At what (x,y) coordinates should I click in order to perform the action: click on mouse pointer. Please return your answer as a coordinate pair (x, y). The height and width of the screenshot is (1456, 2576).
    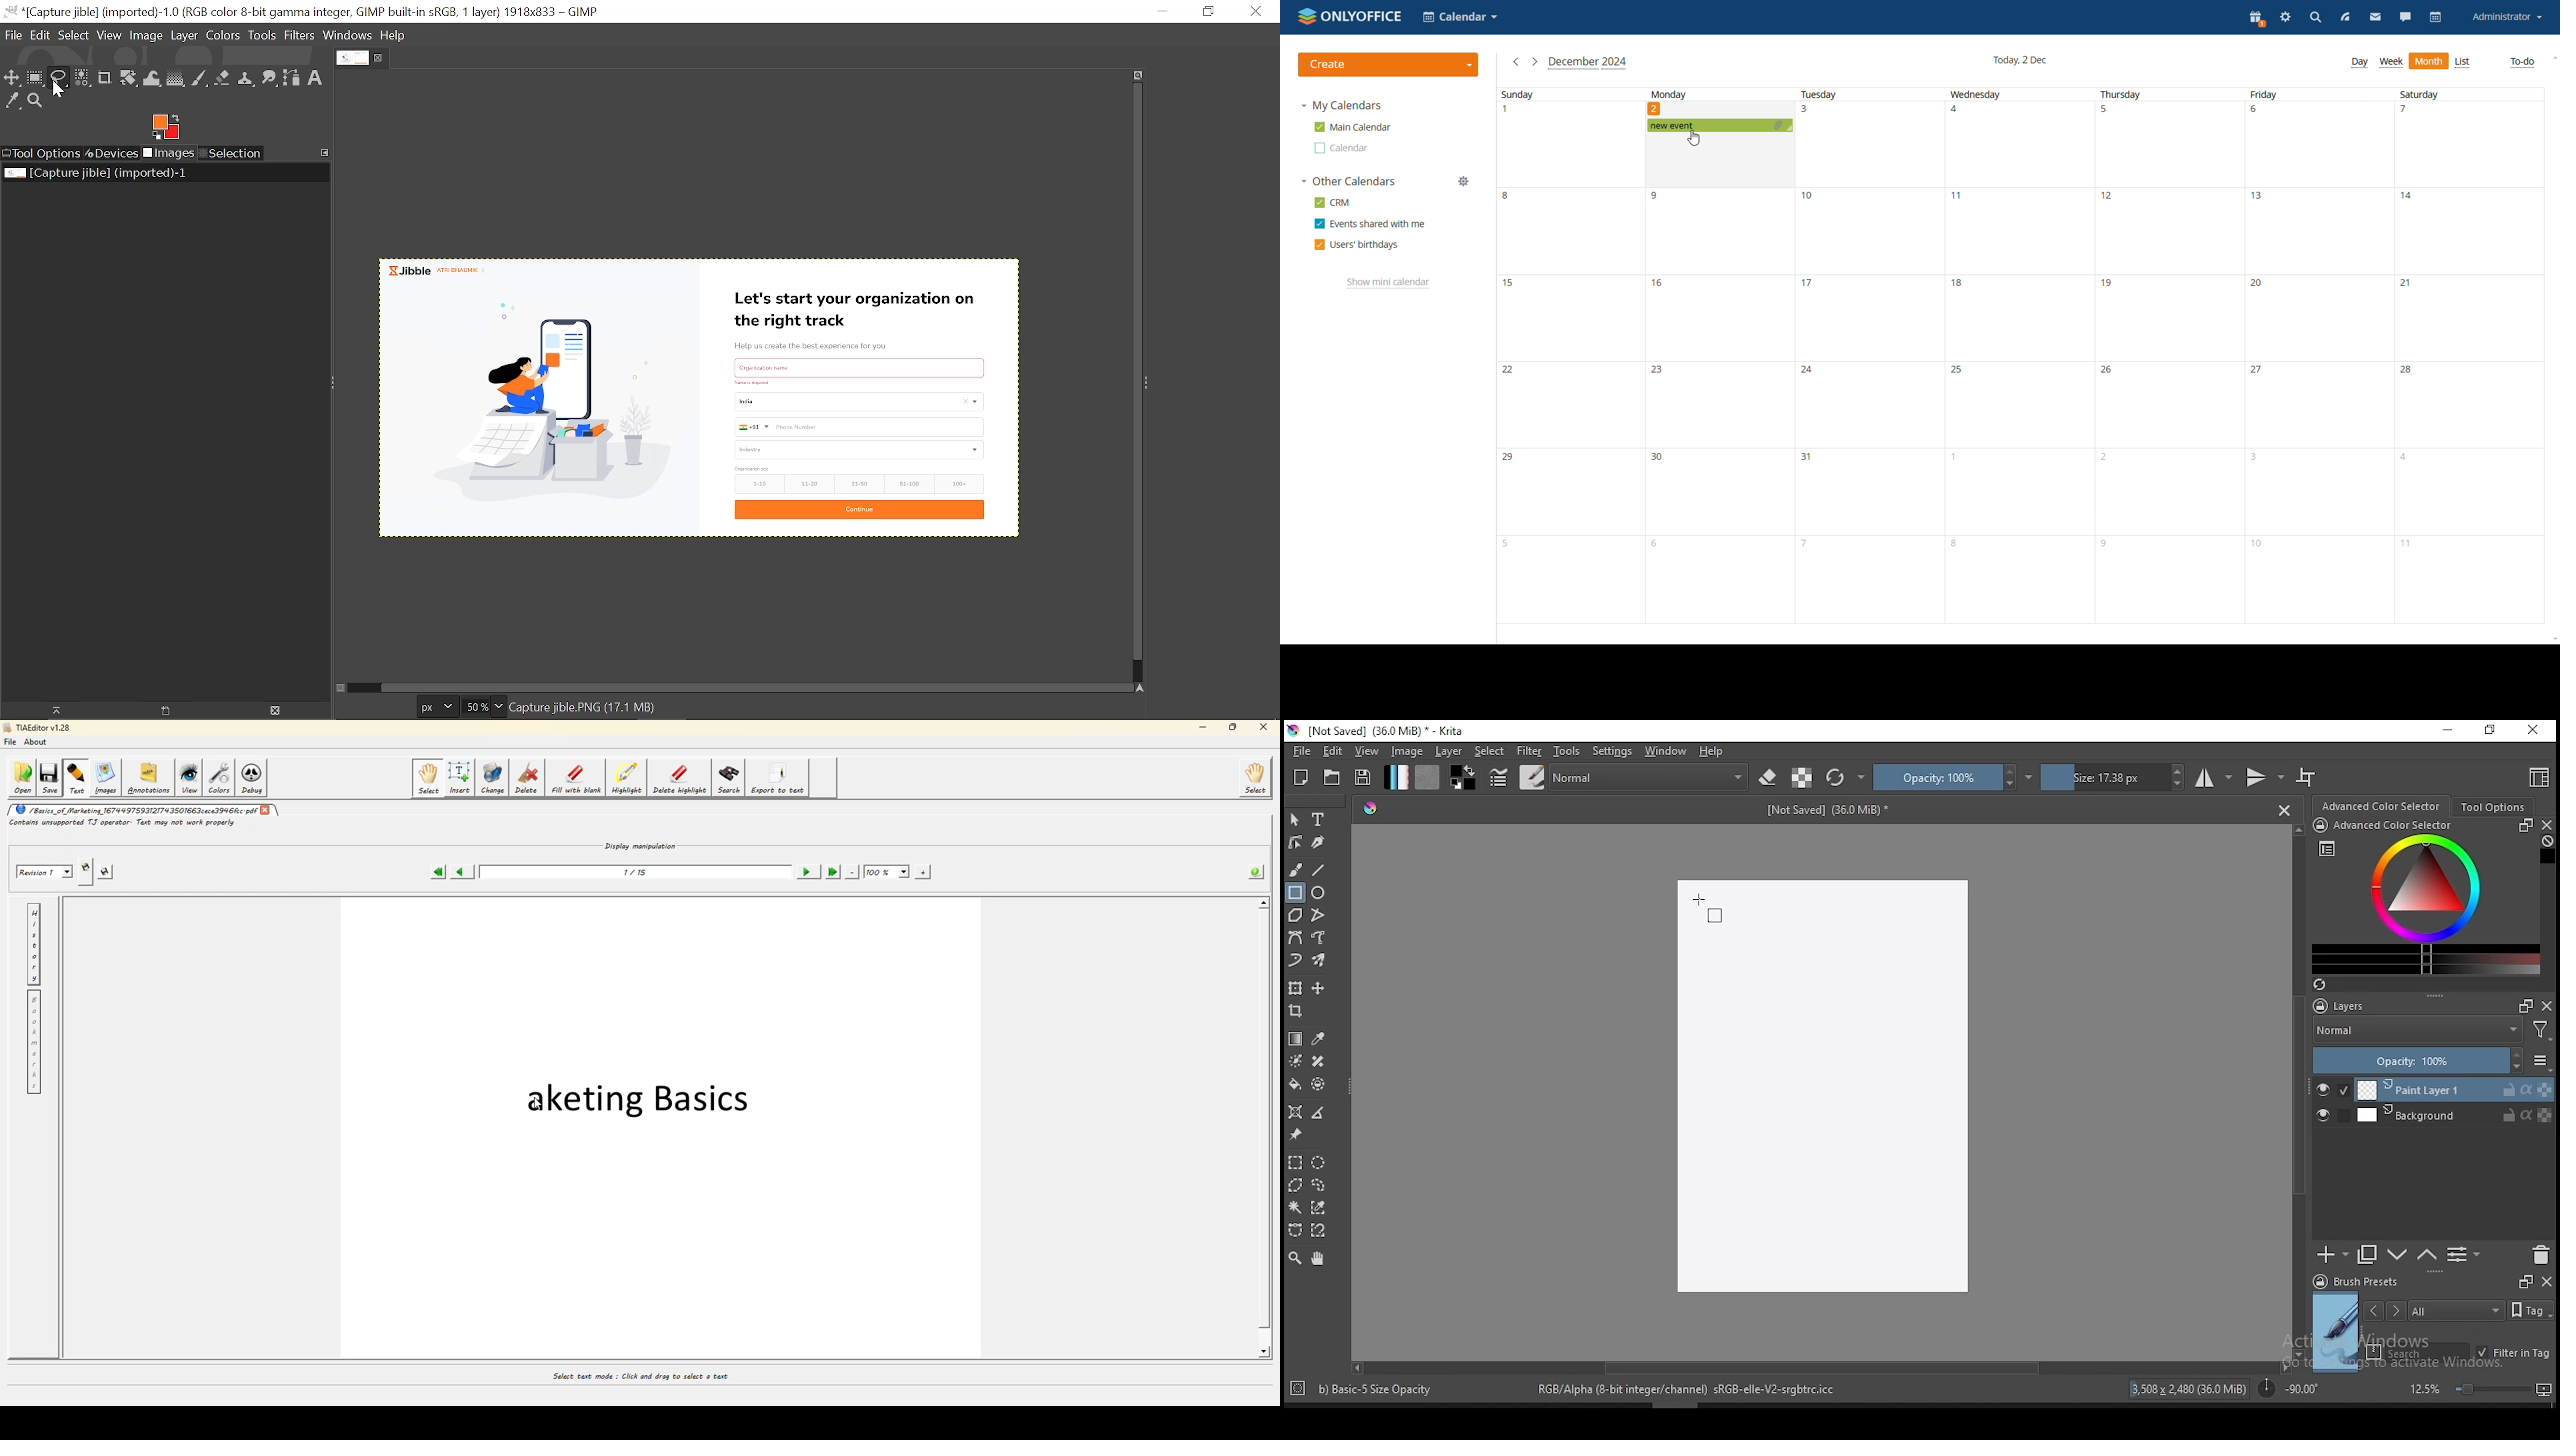
    Looking at the image, I should click on (1712, 912).